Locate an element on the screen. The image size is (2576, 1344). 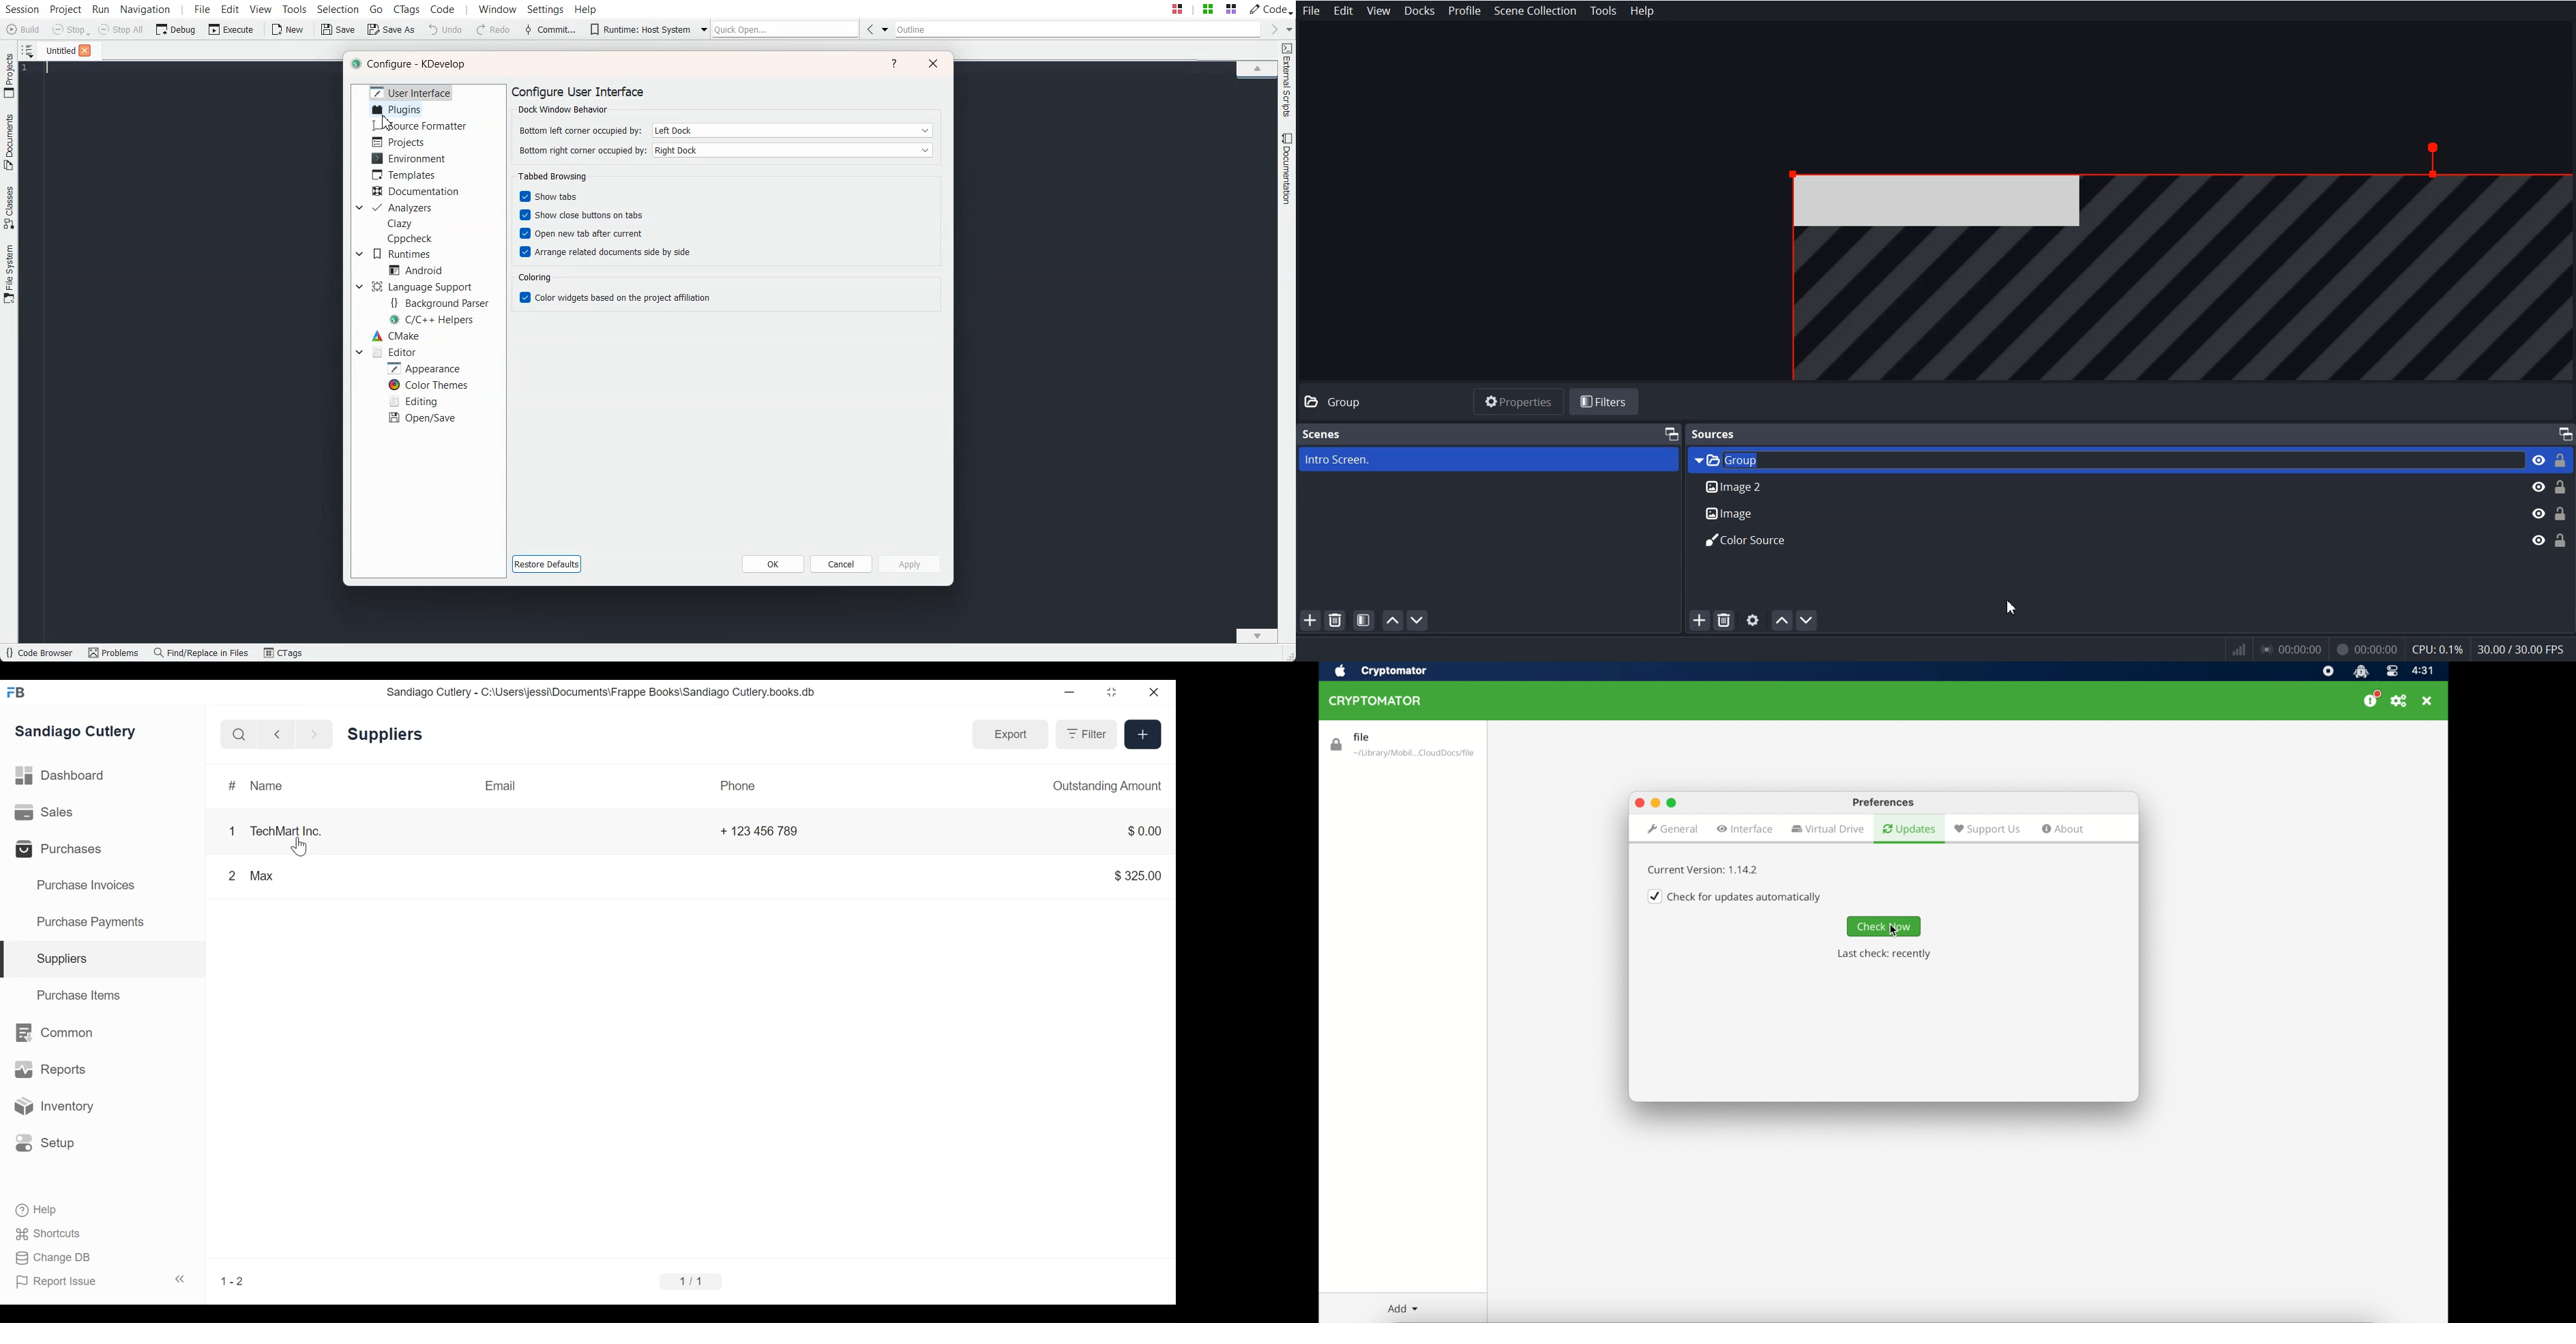
Tools is located at coordinates (1604, 11).